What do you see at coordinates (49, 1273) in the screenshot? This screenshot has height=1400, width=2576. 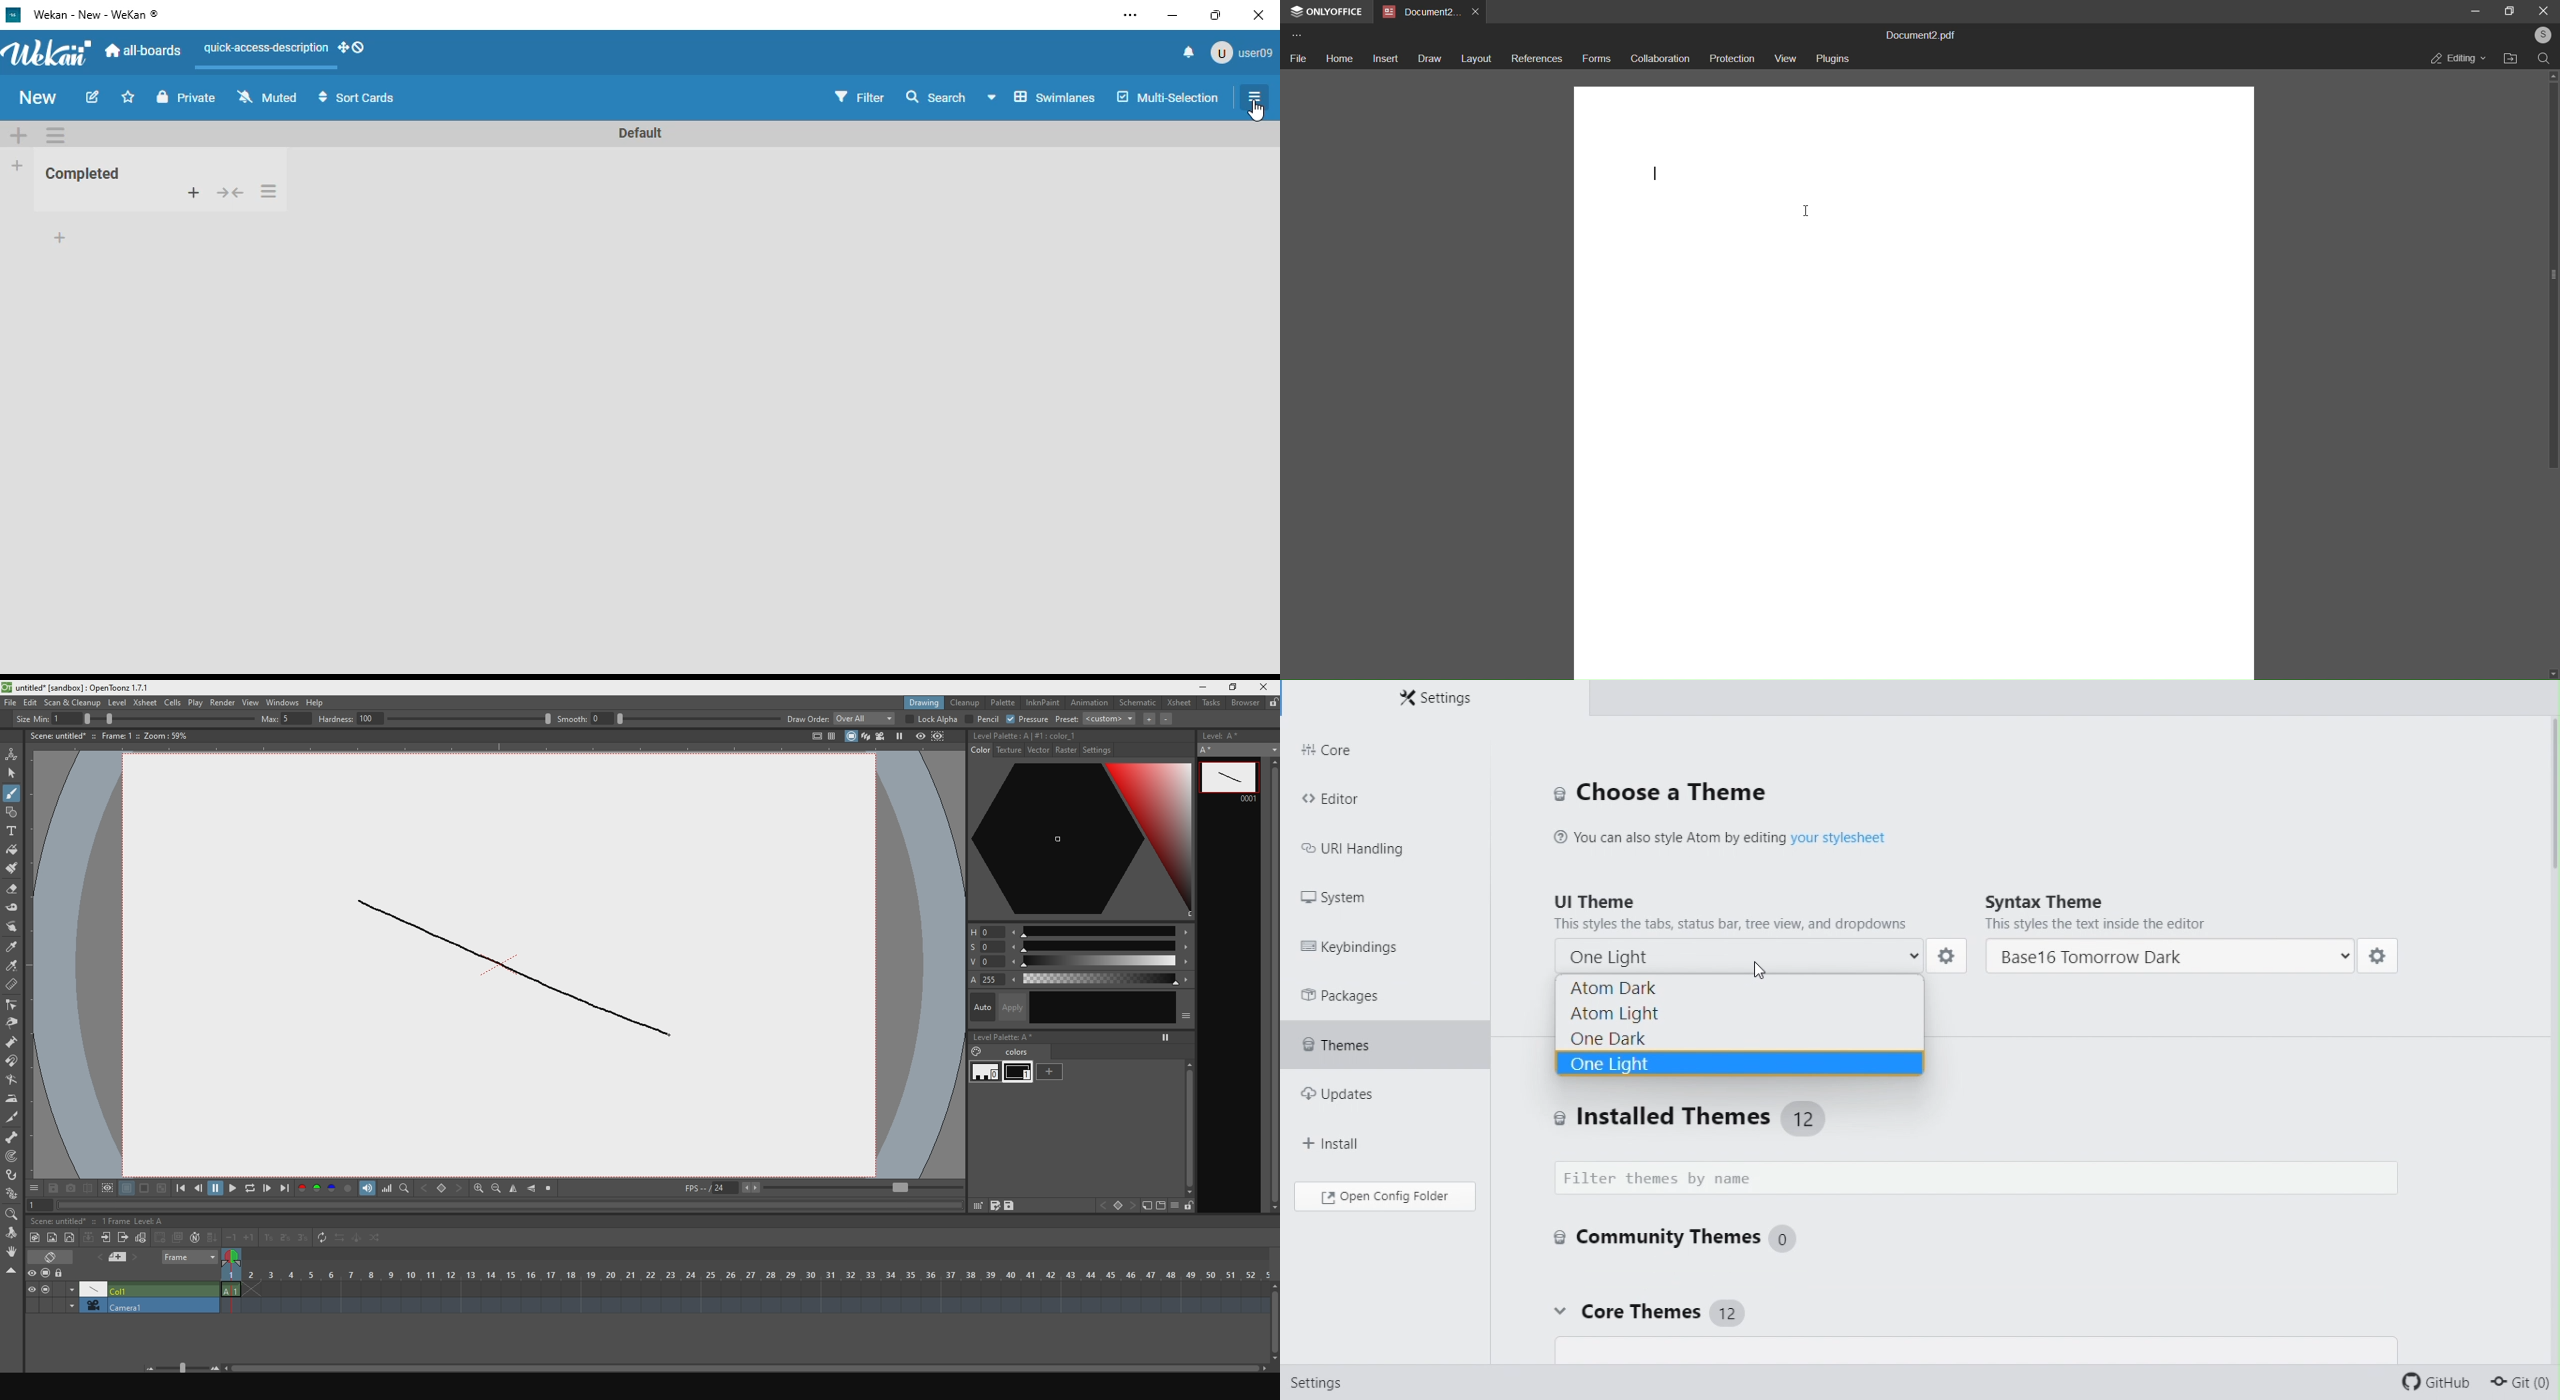 I see `stop` at bounding box center [49, 1273].